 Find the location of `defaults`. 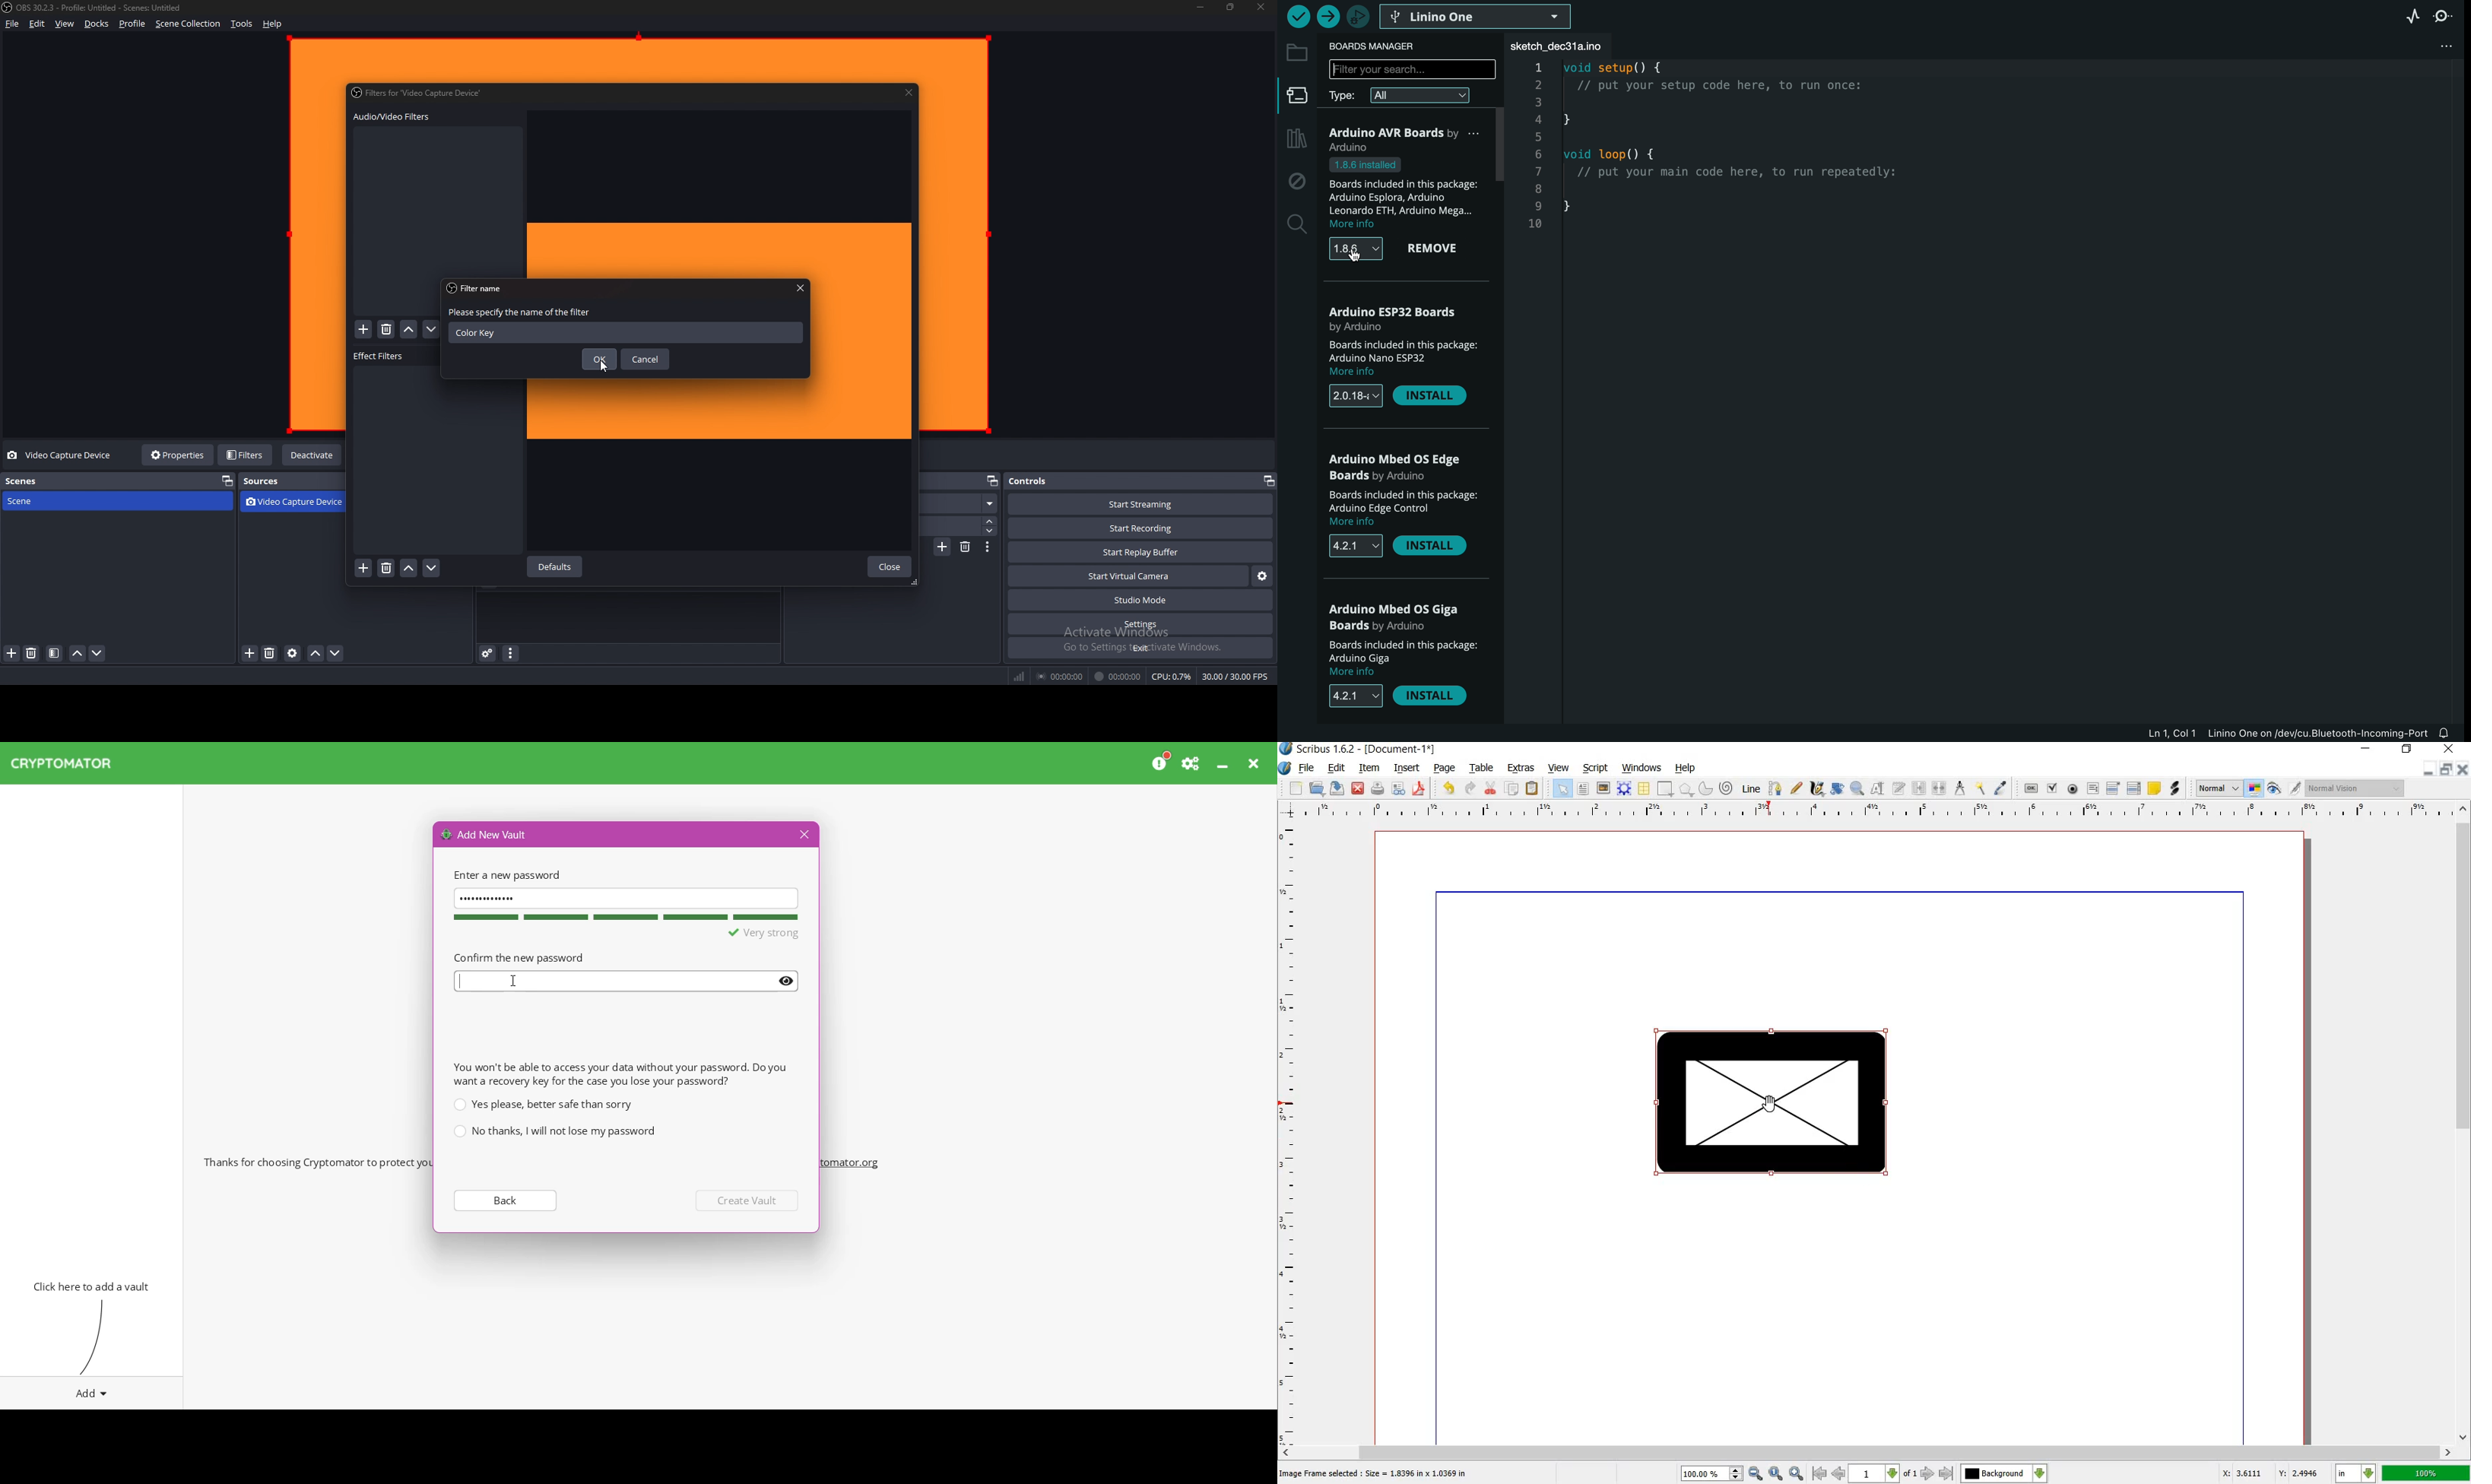

defaults is located at coordinates (557, 567).